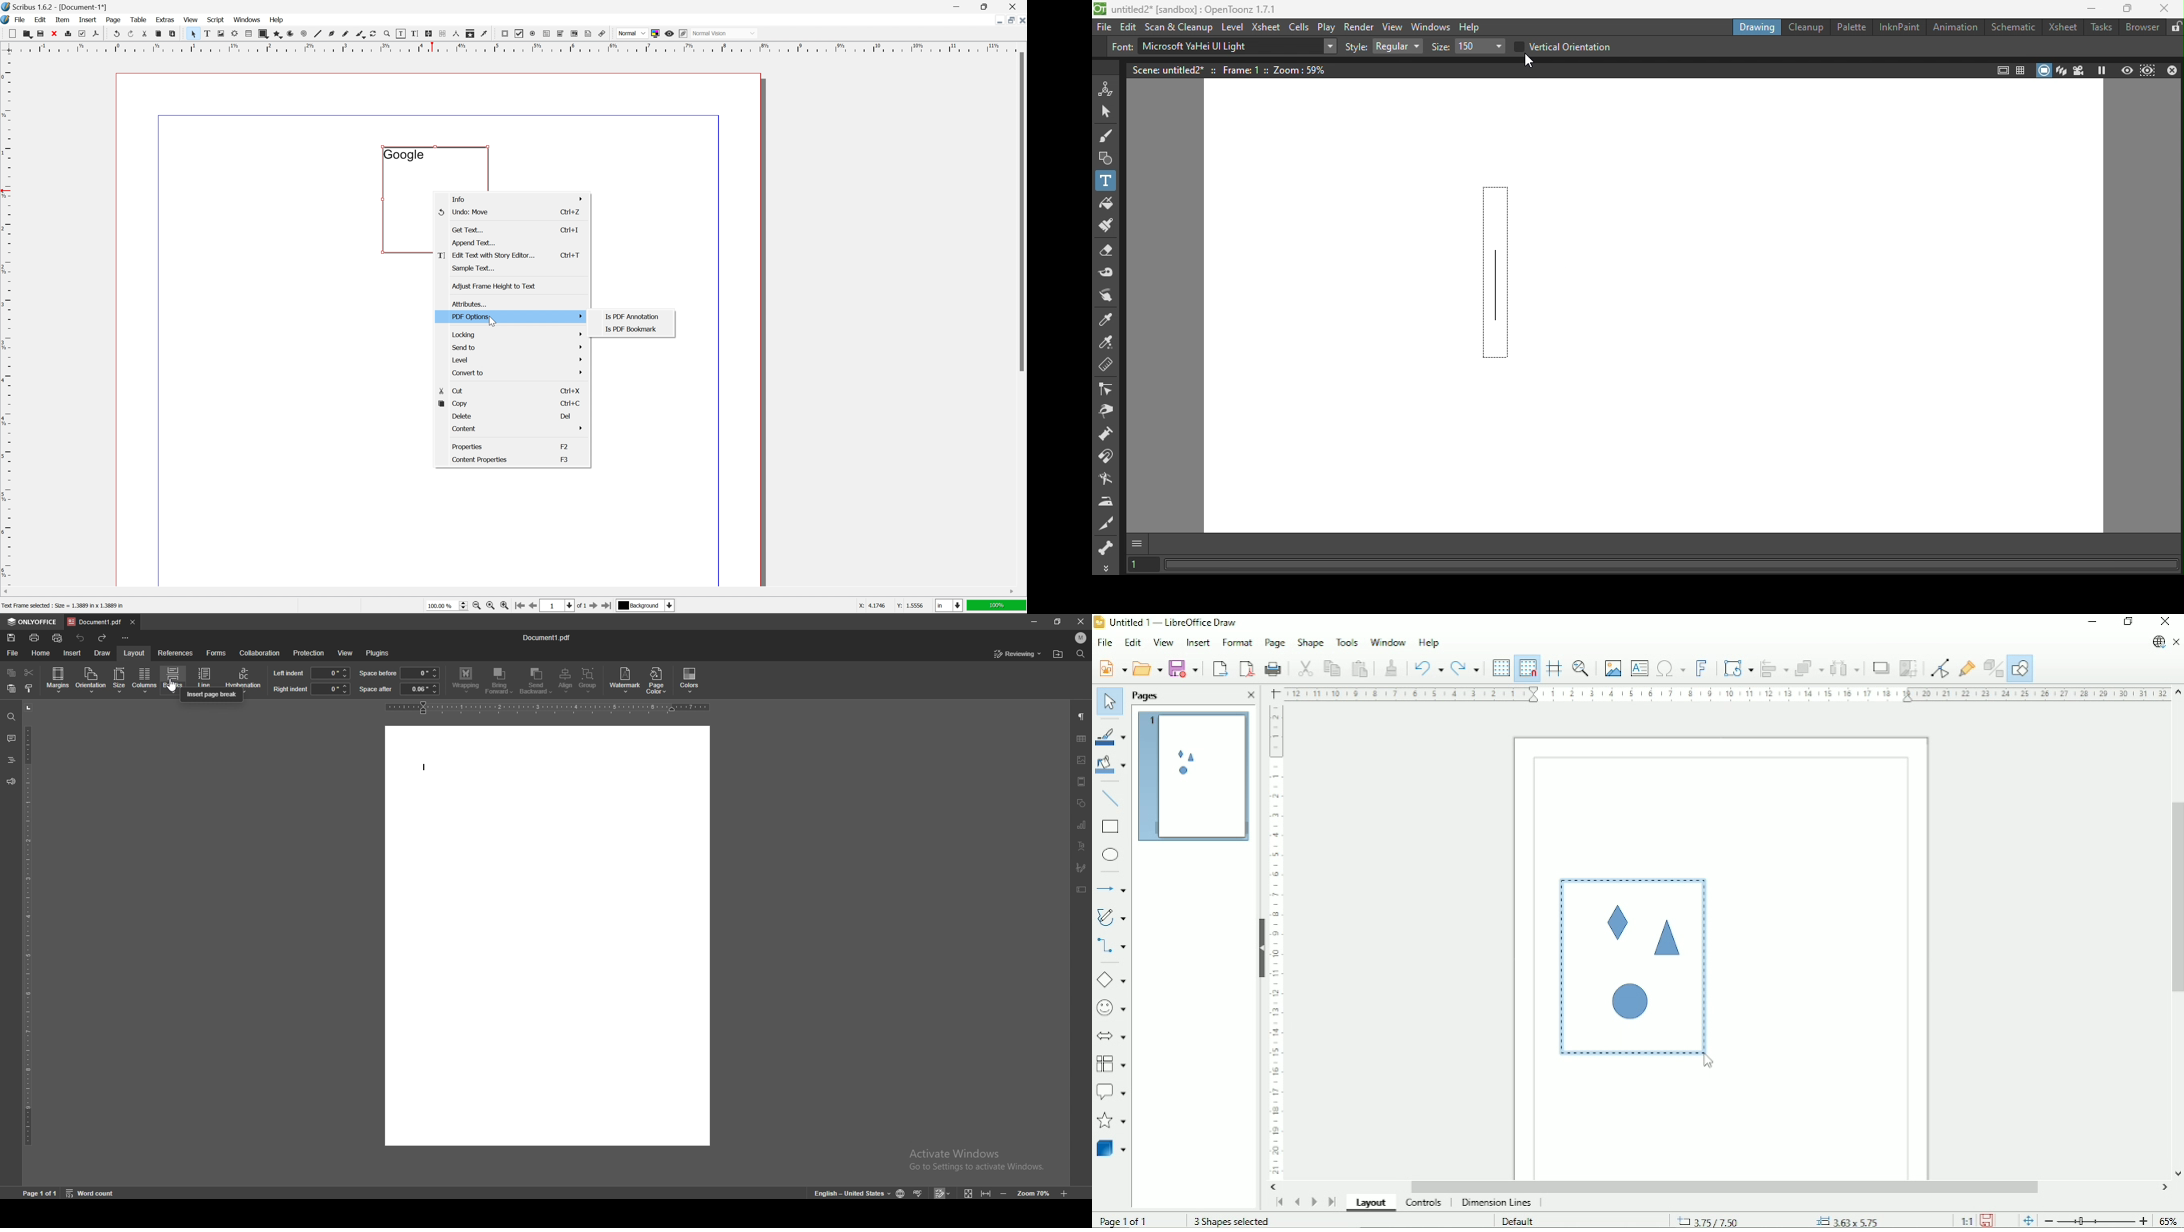 Image resolution: width=2184 pixels, height=1232 pixels. What do you see at coordinates (950, 606) in the screenshot?
I see `select current unit` at bounding box center [950, 606].